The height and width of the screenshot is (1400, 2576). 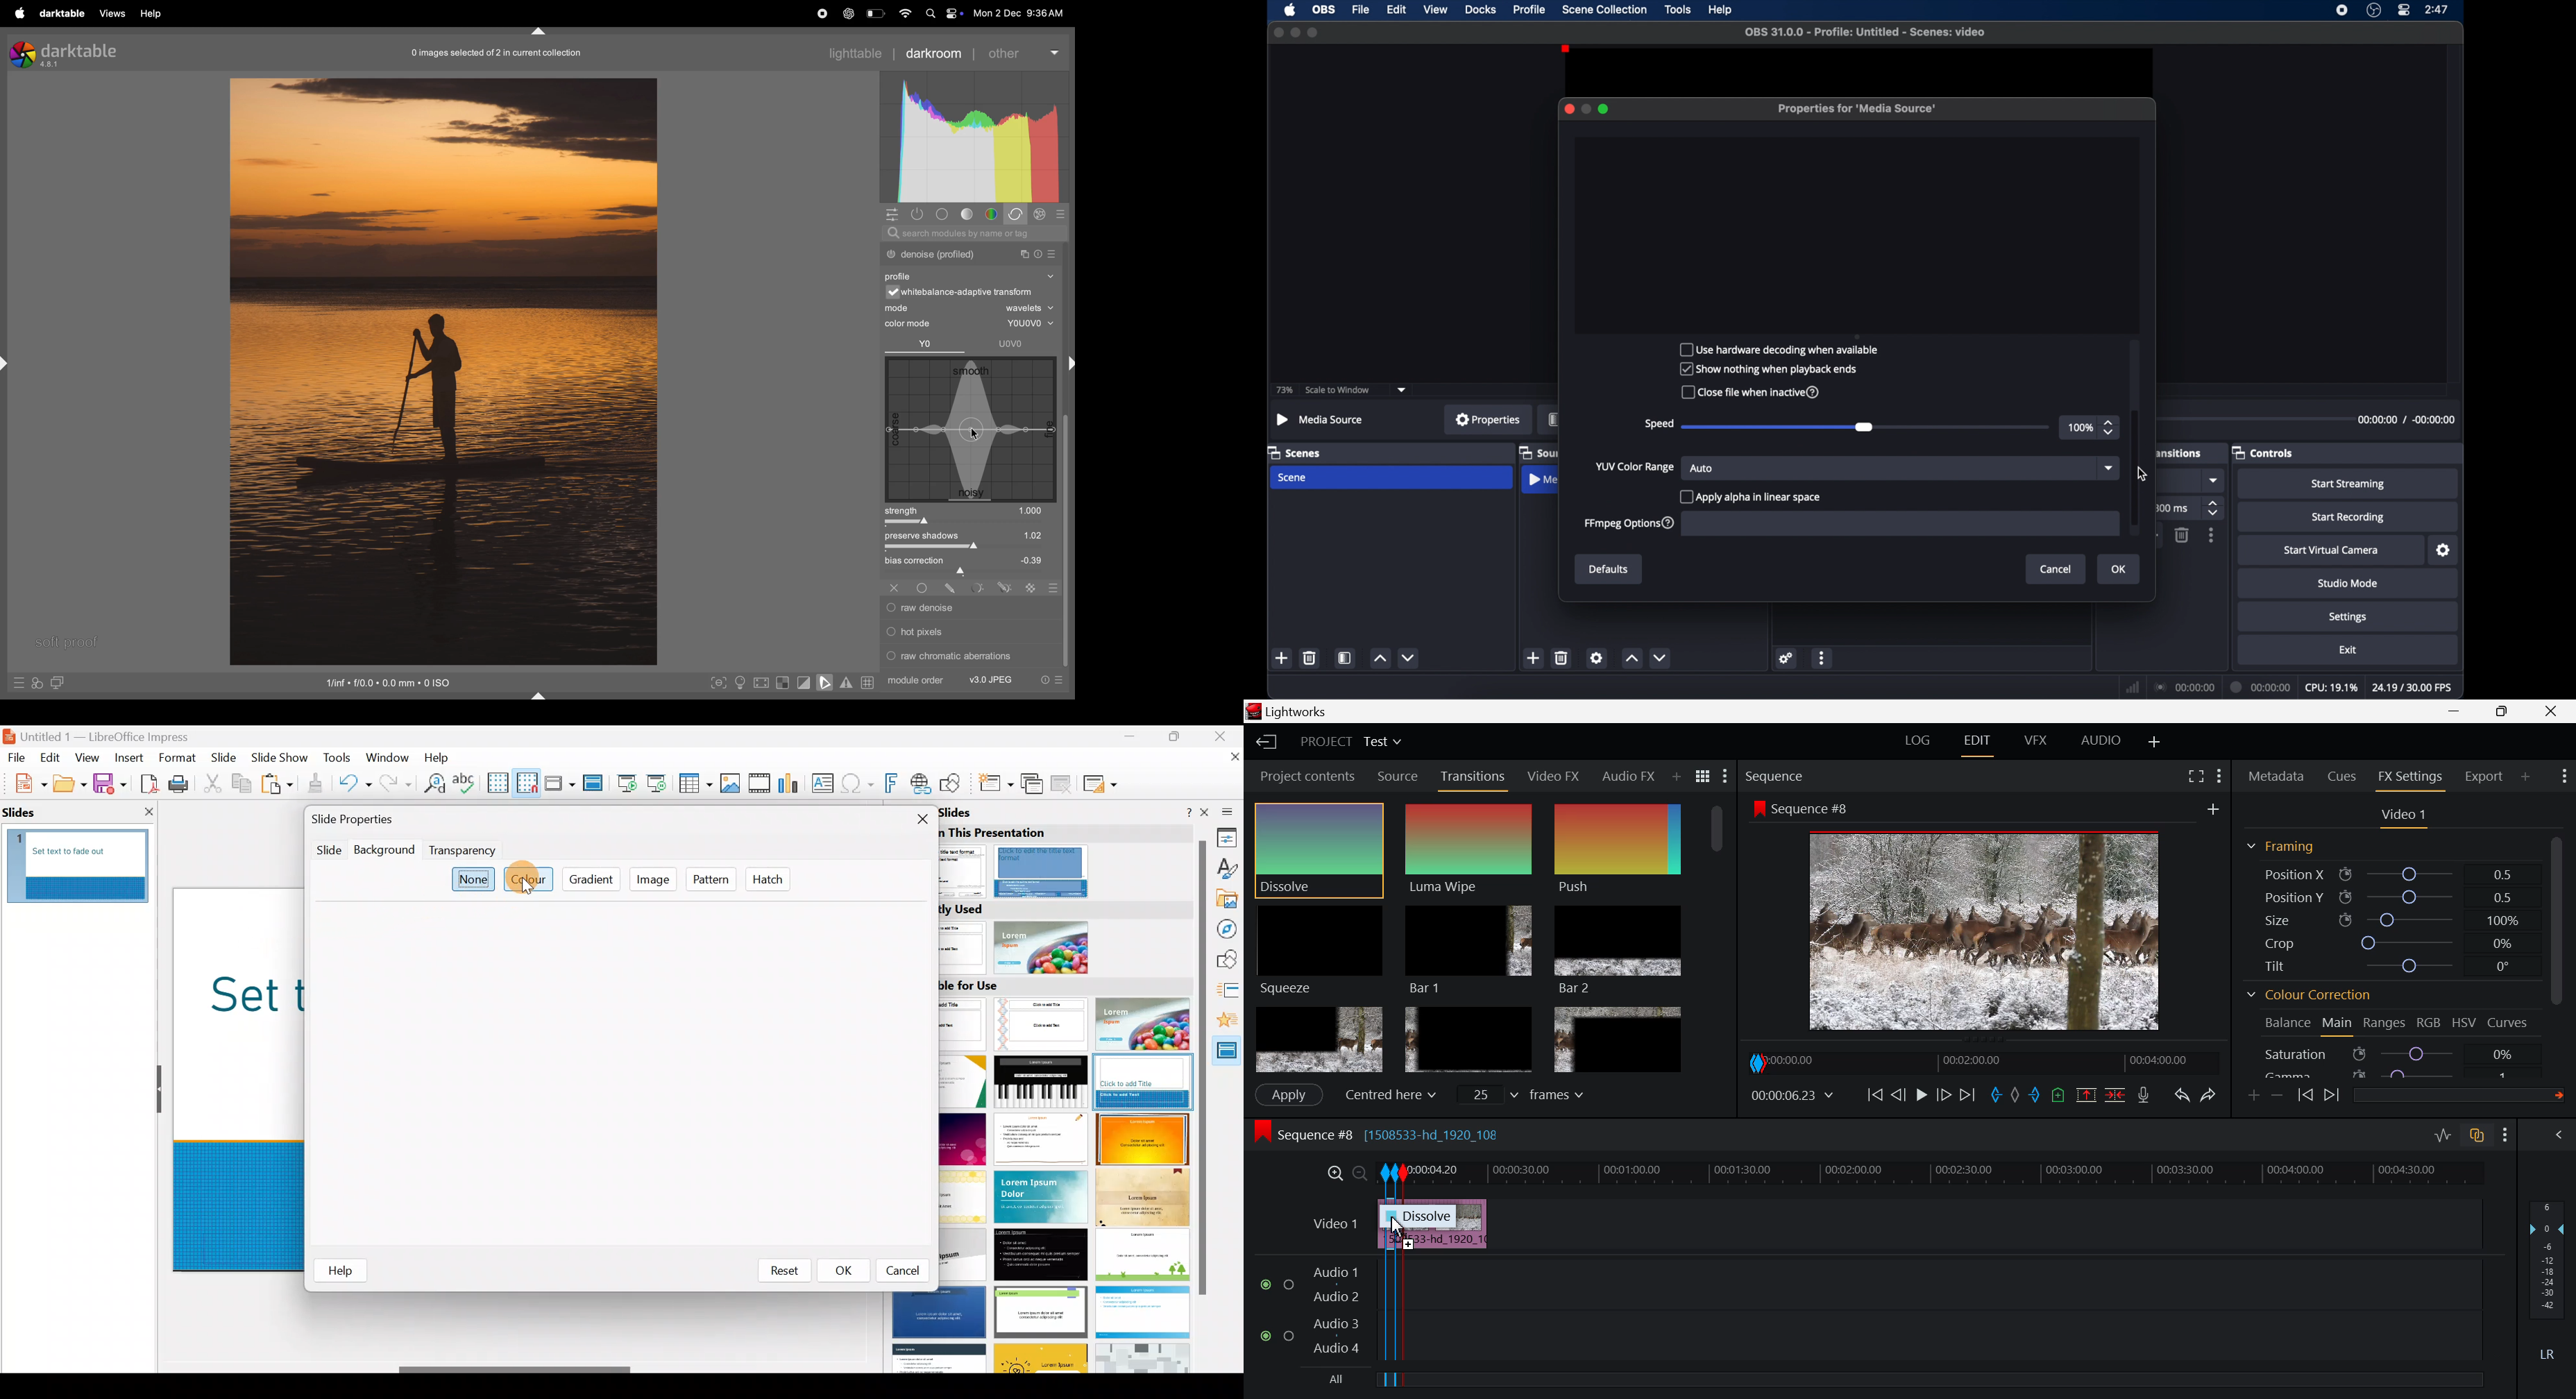 I want to click on Project Timeline Navigator, so click(x=1982, y=1062).